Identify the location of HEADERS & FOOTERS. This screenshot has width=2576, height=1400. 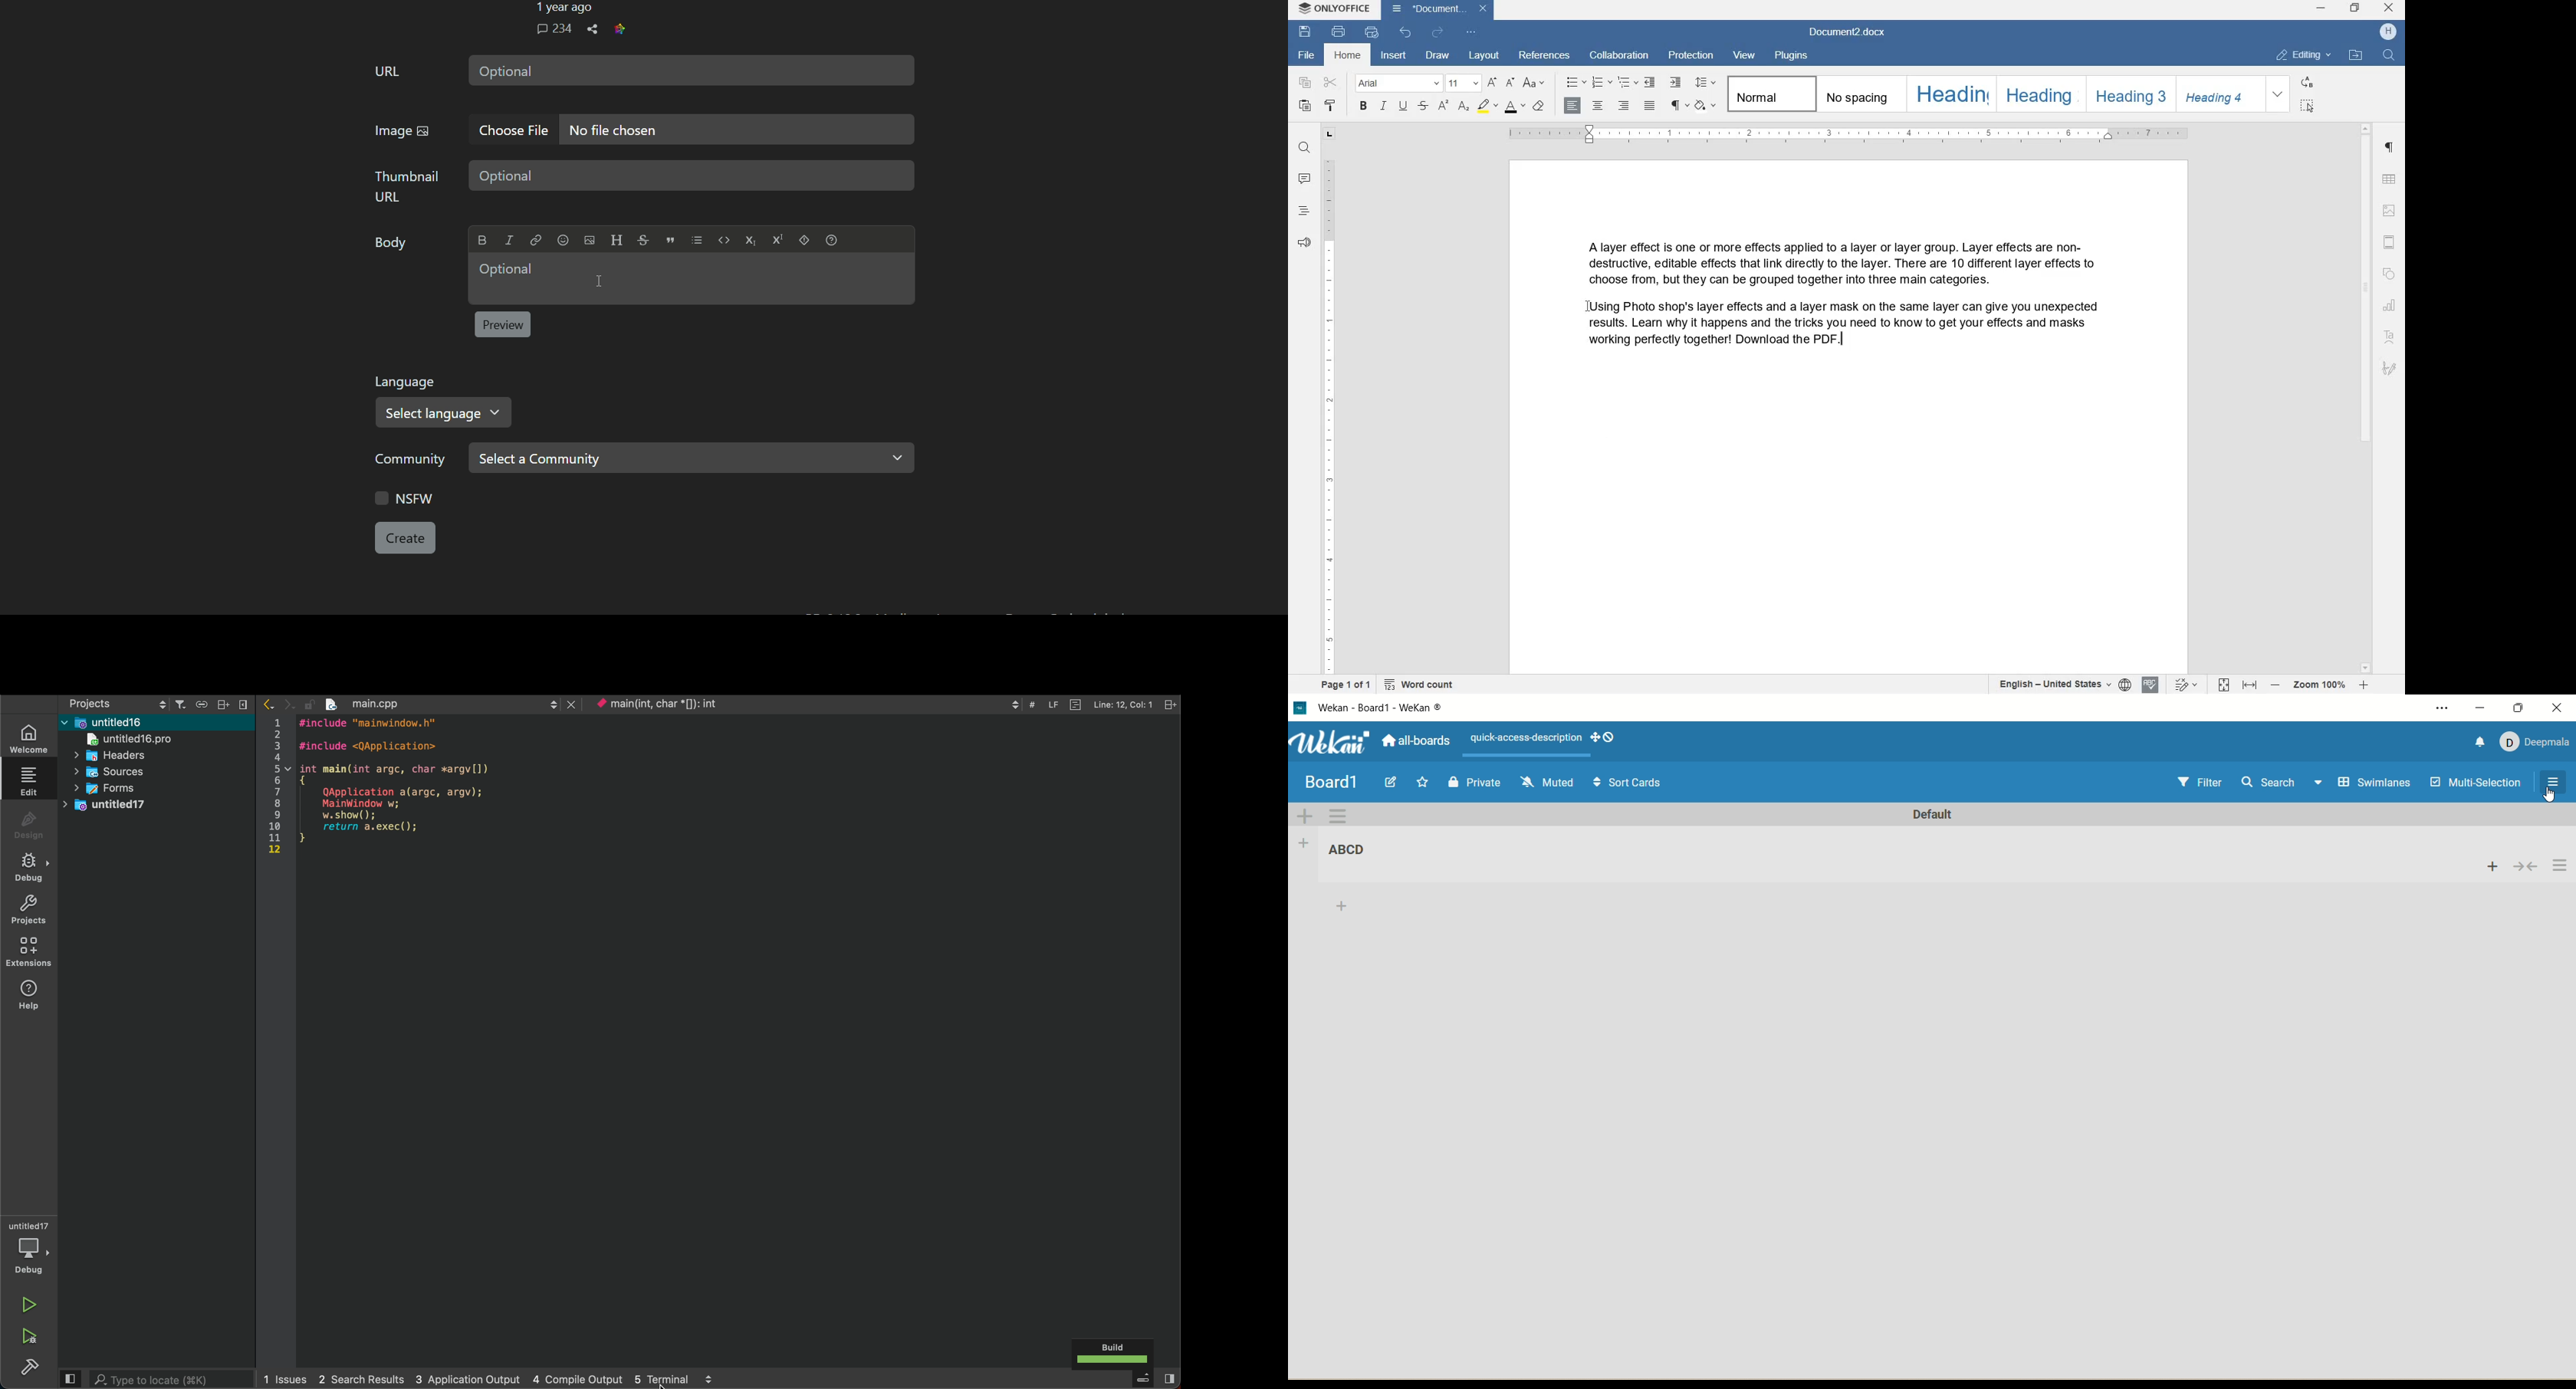
(2390, 210).